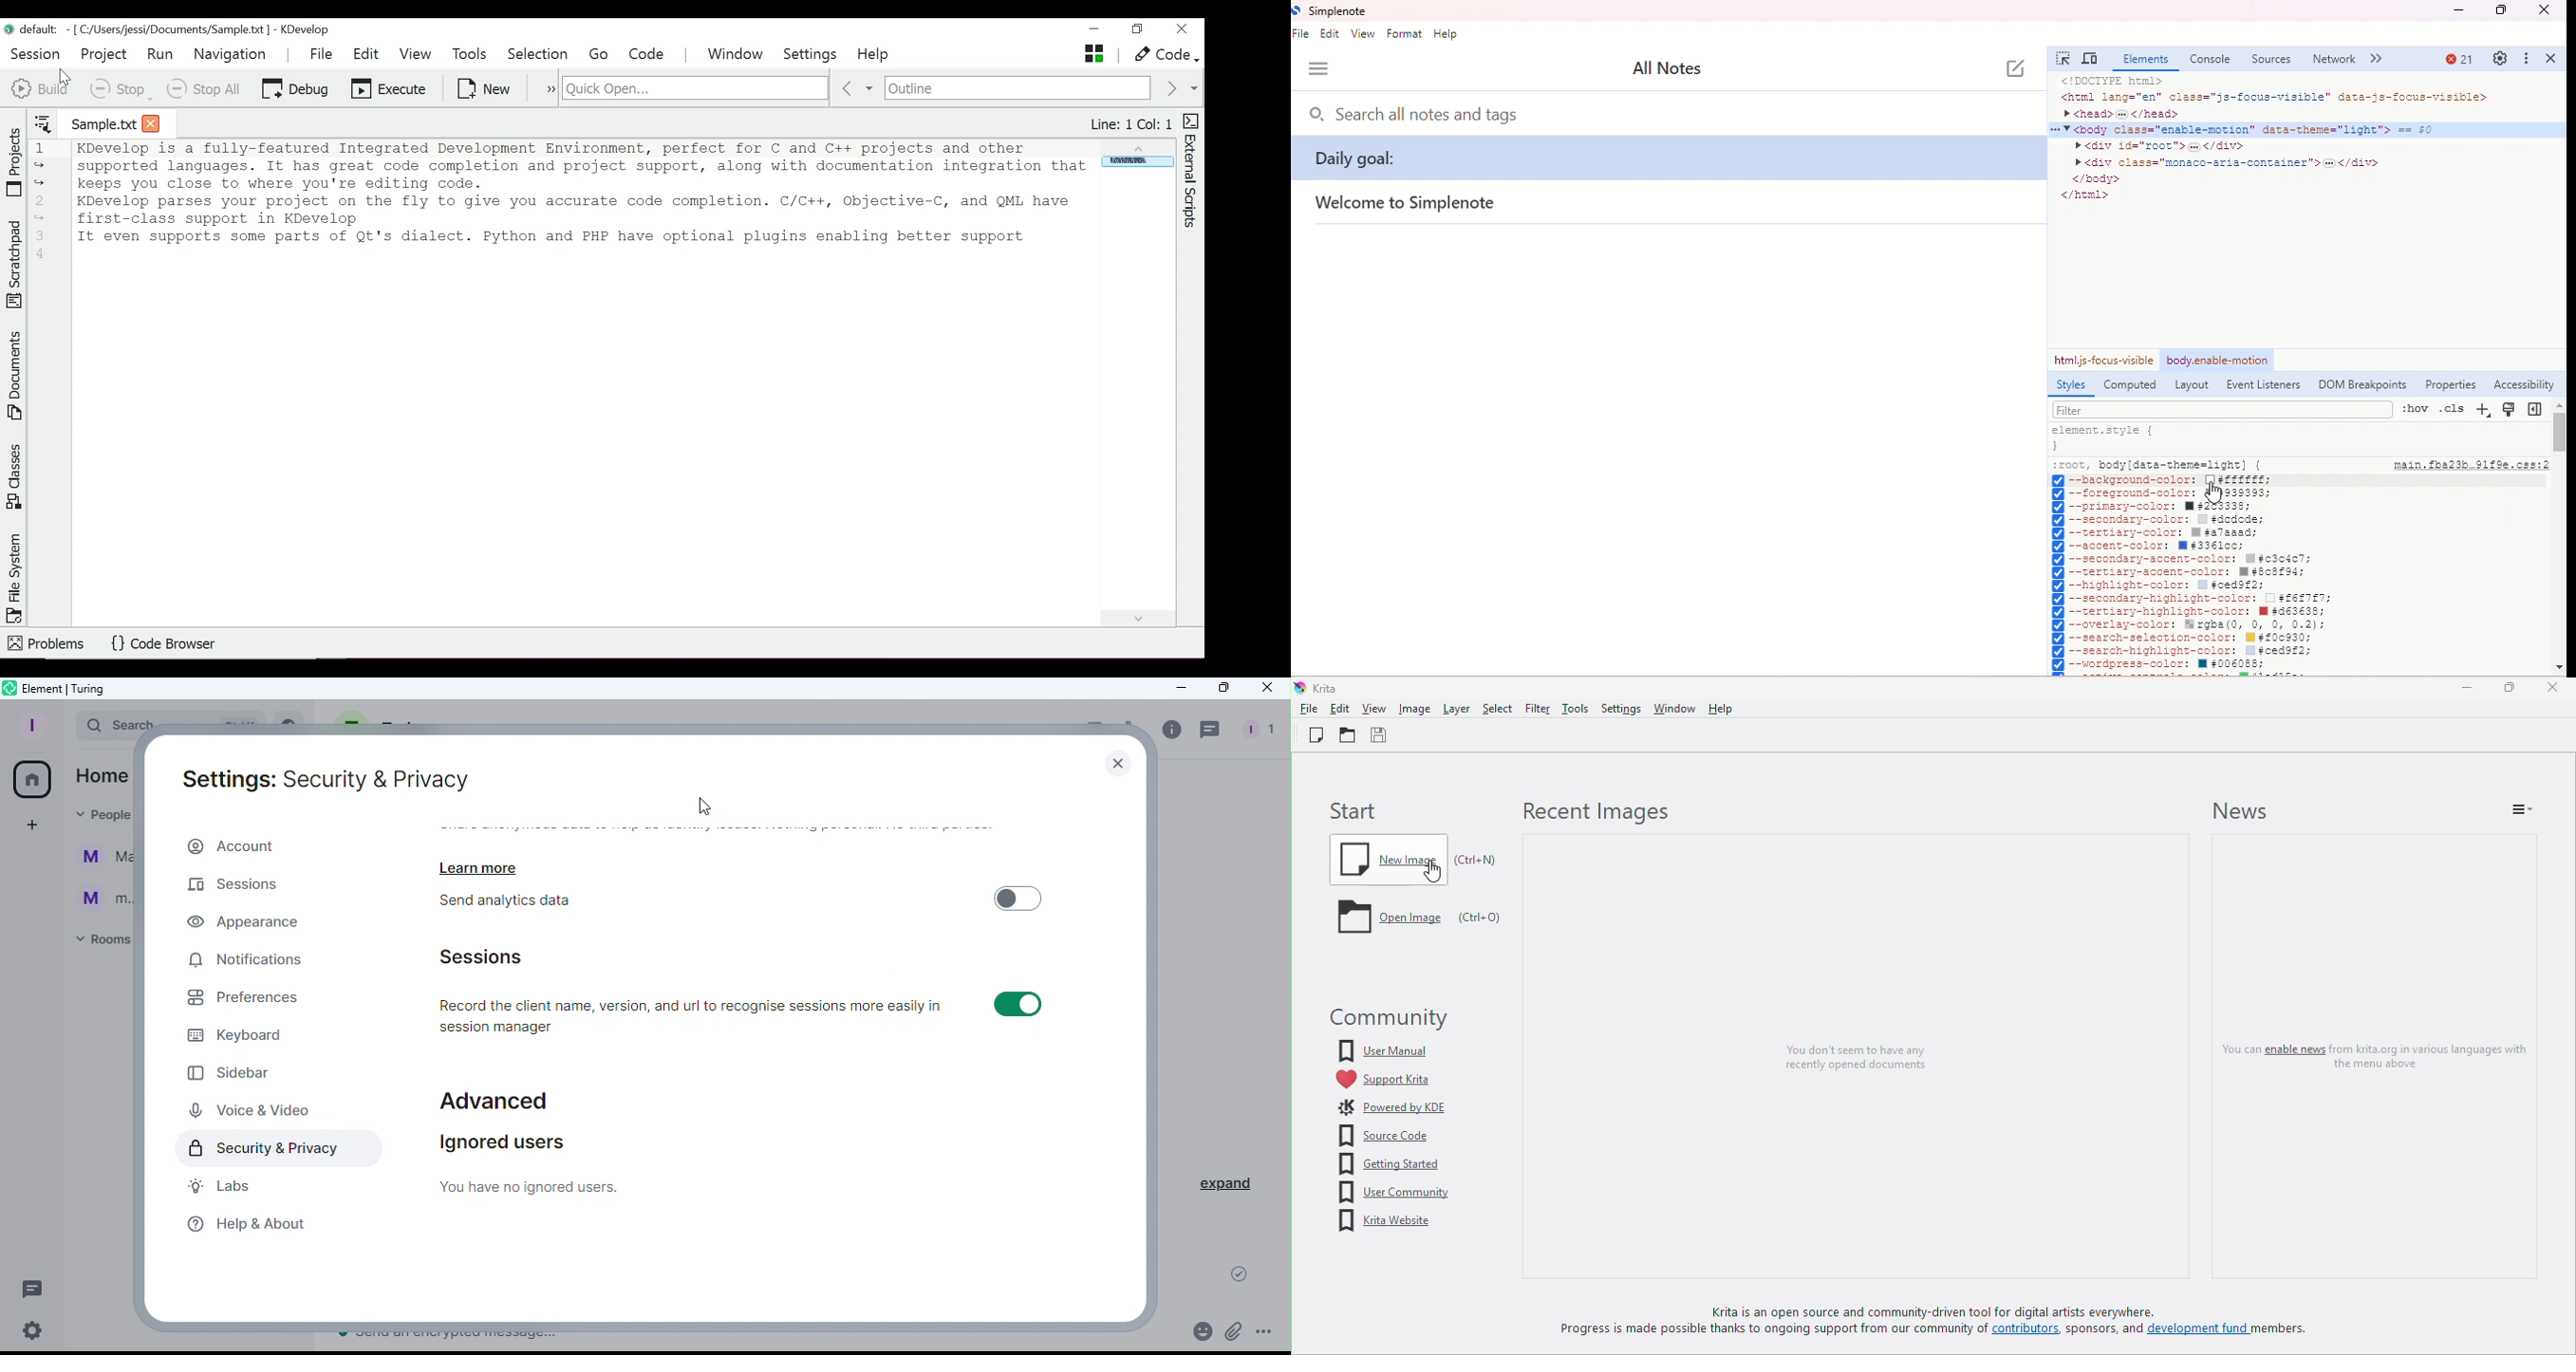  Describe the element at coordinates (1668, 159) in the screenshot. I see `daily goal:` at that location.